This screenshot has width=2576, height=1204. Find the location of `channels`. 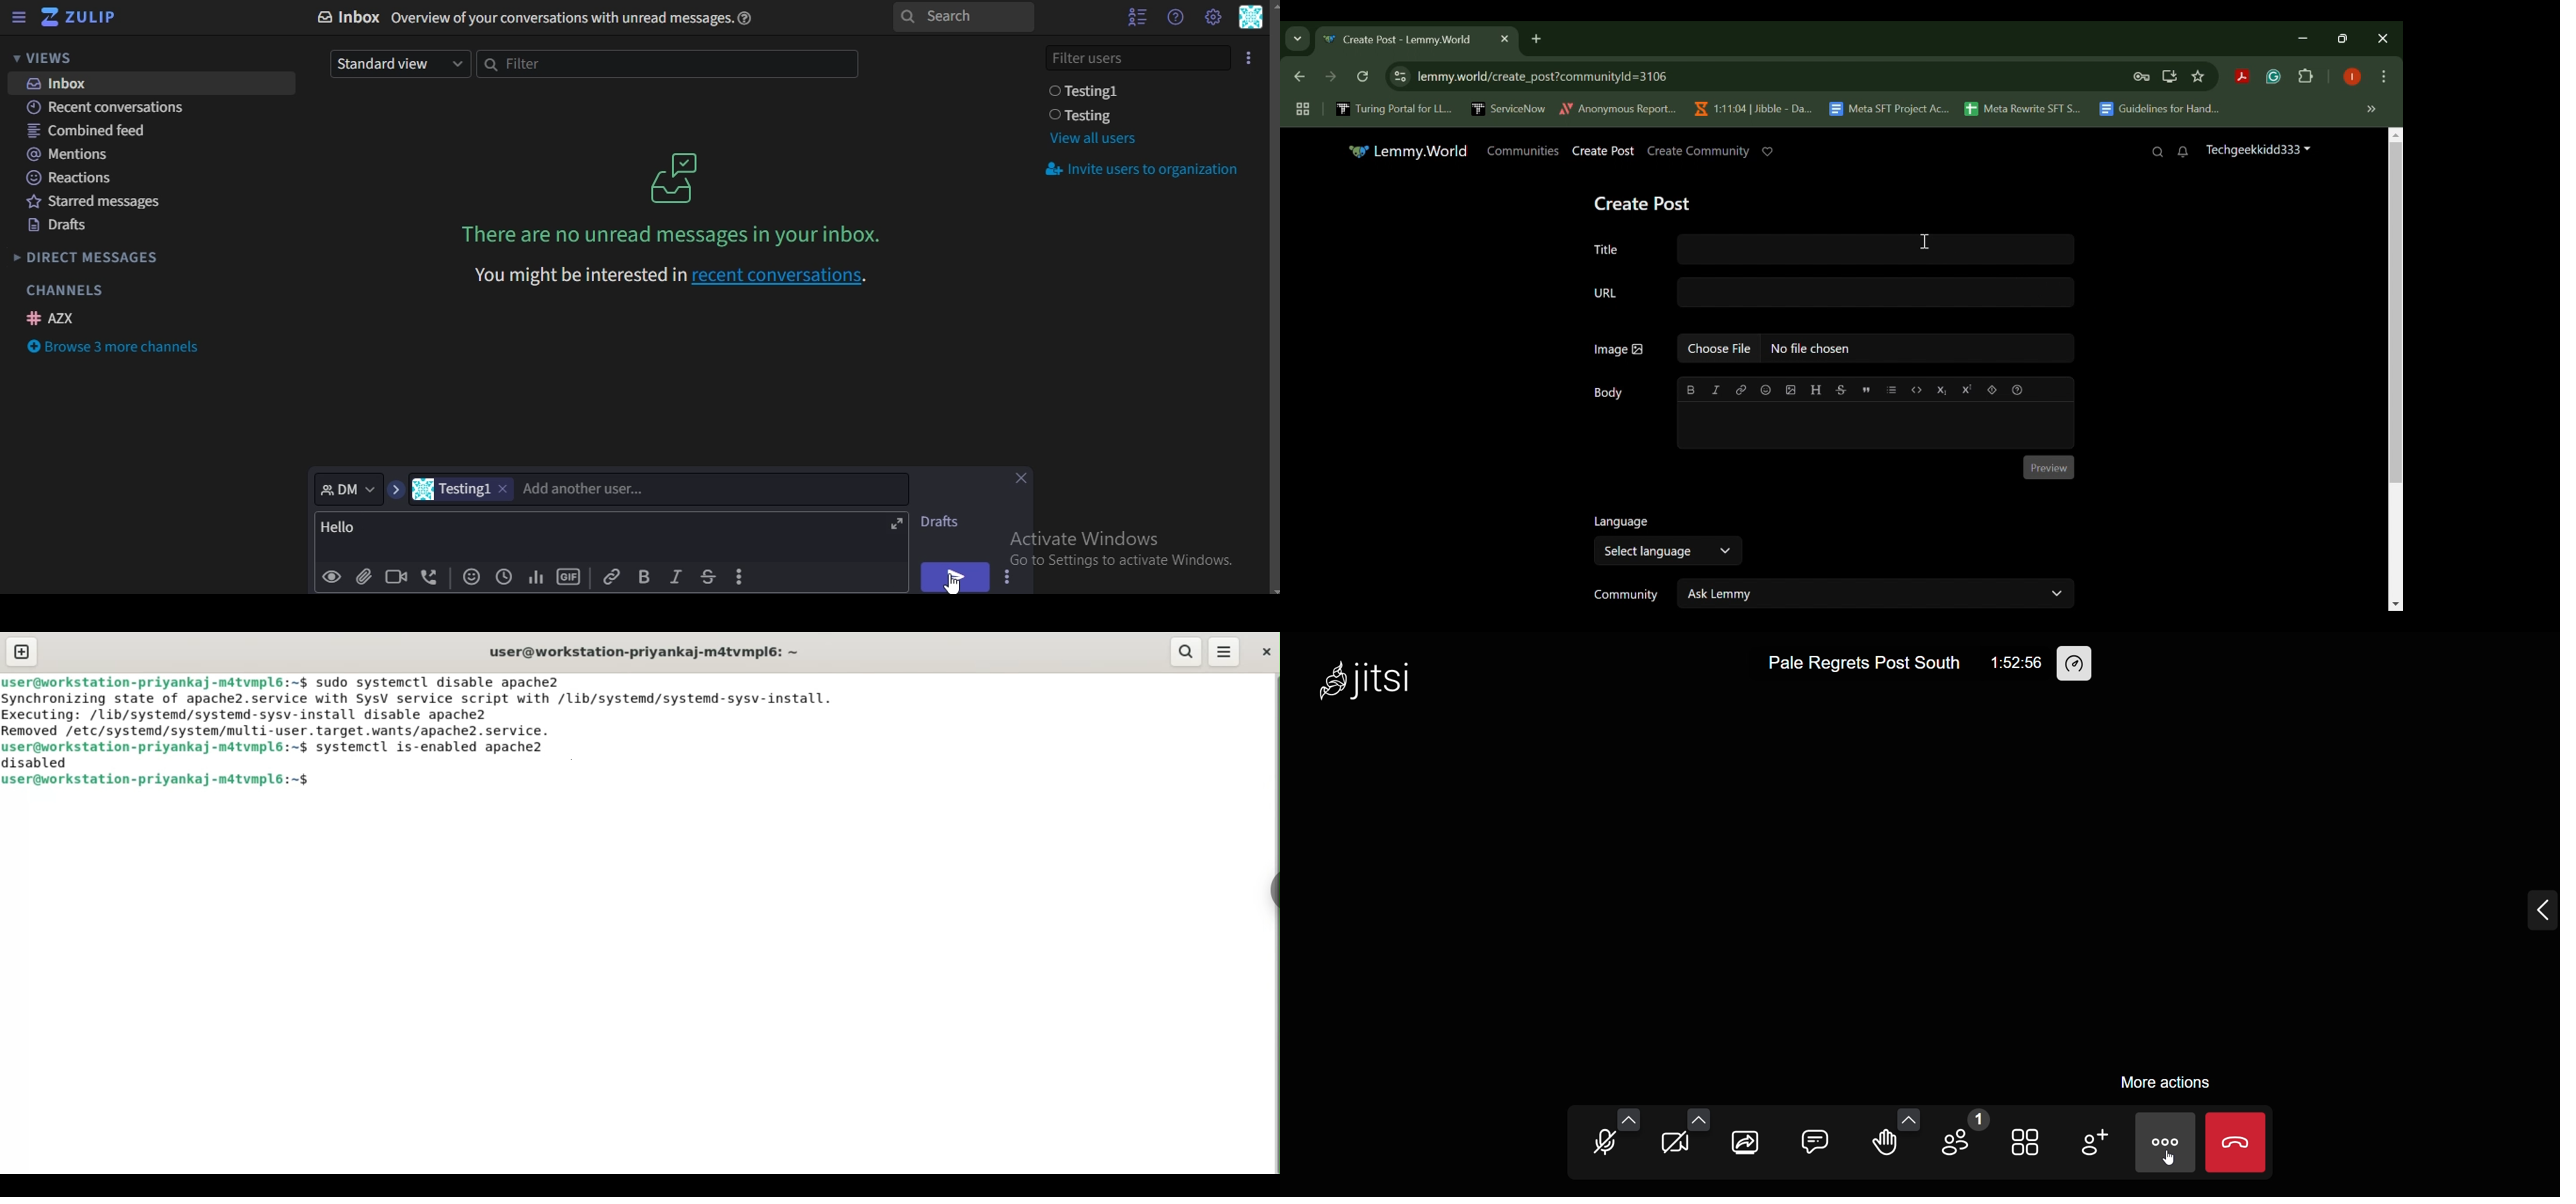

channels is located at coordinates (64, 291).